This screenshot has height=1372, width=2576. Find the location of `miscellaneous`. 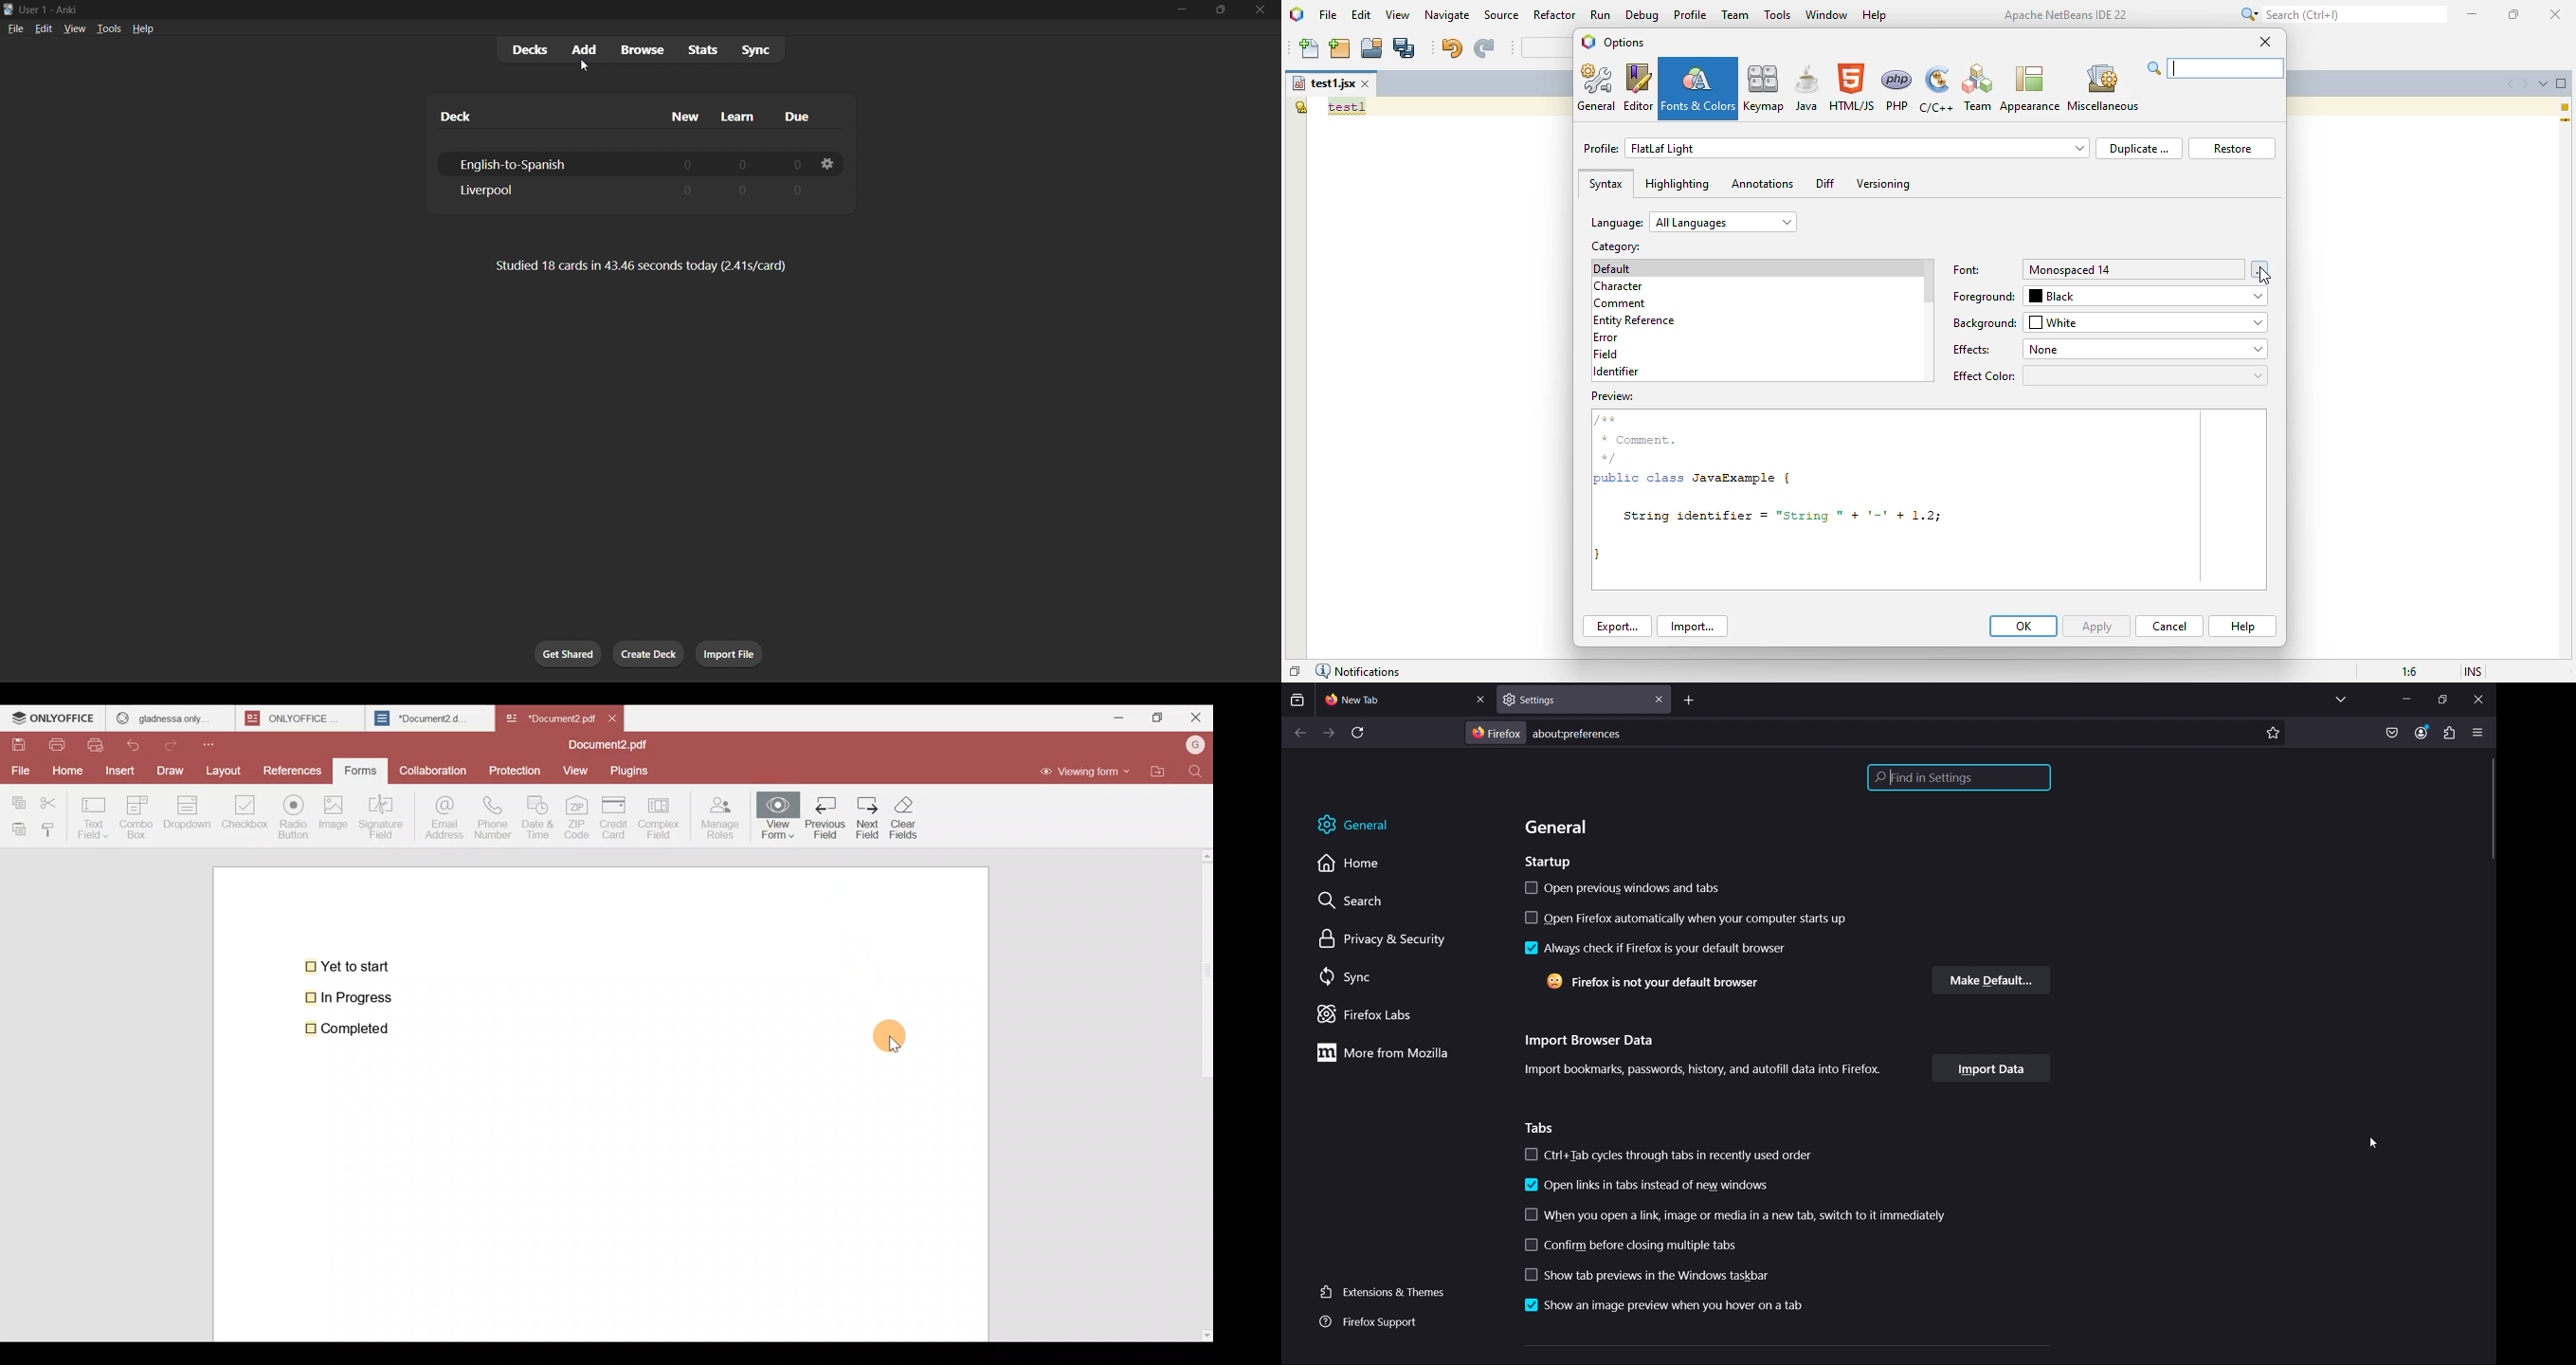

miscellaneous is located at coordinates (2103, 86).